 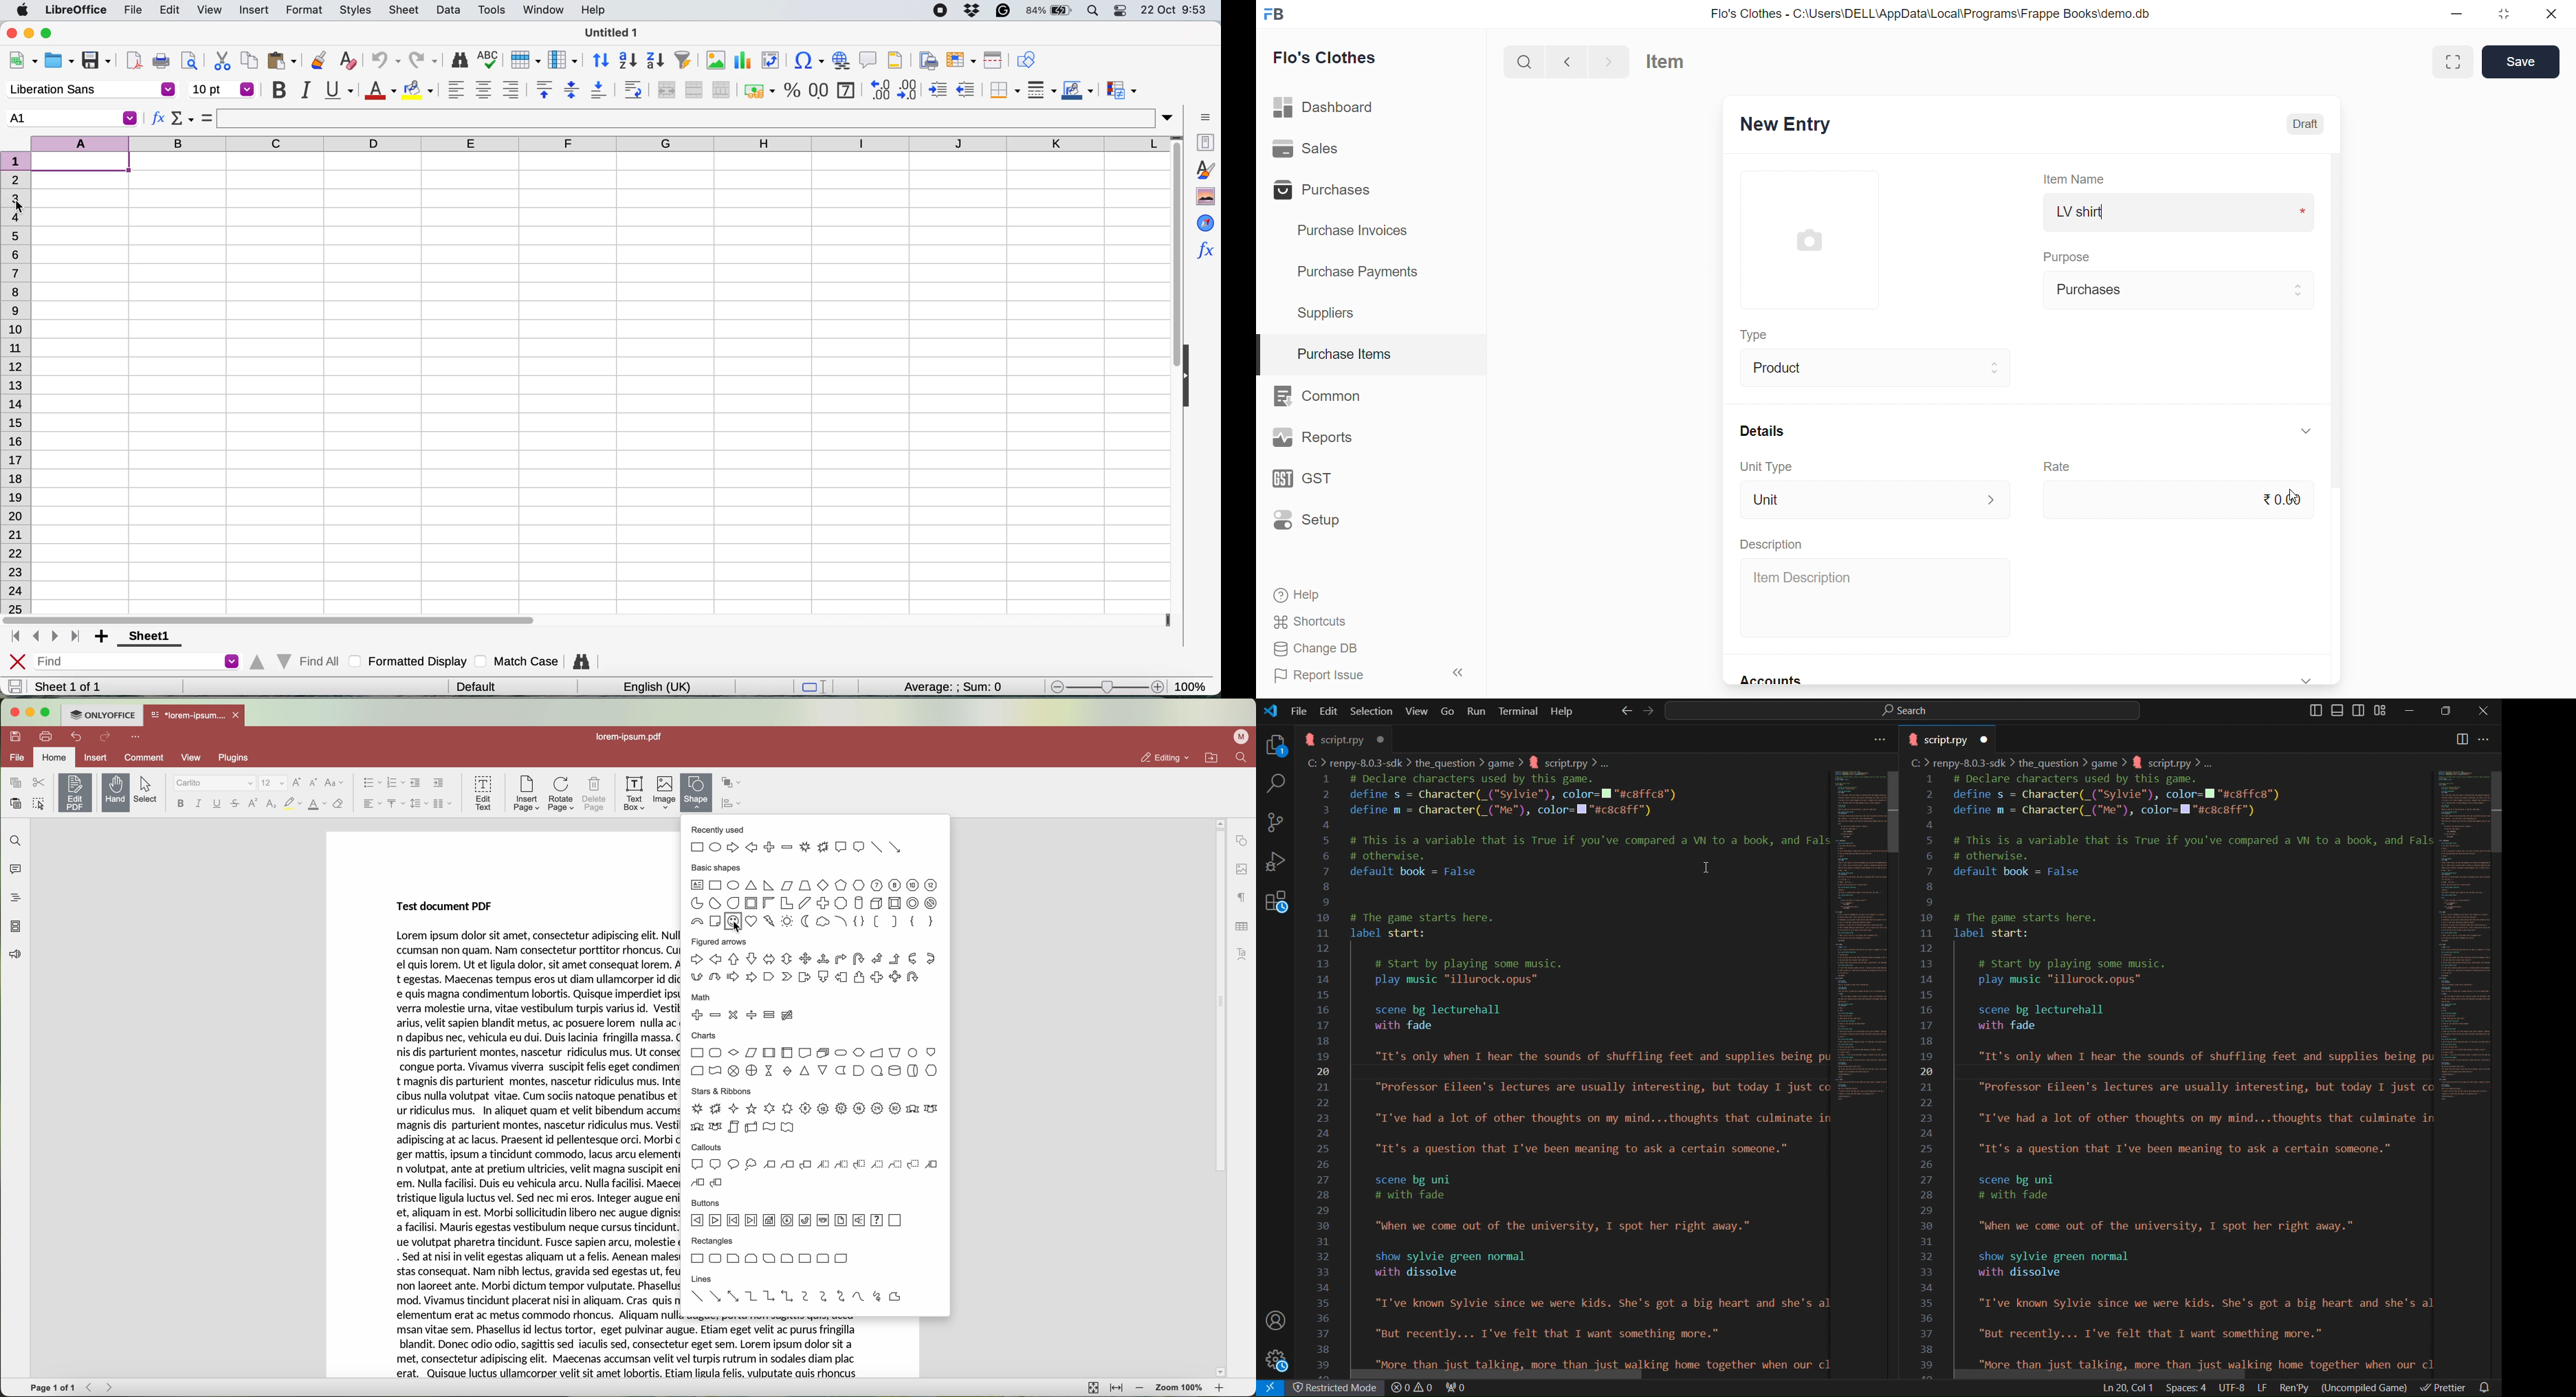 I want to click on Product, so click(x=1878, y=366).